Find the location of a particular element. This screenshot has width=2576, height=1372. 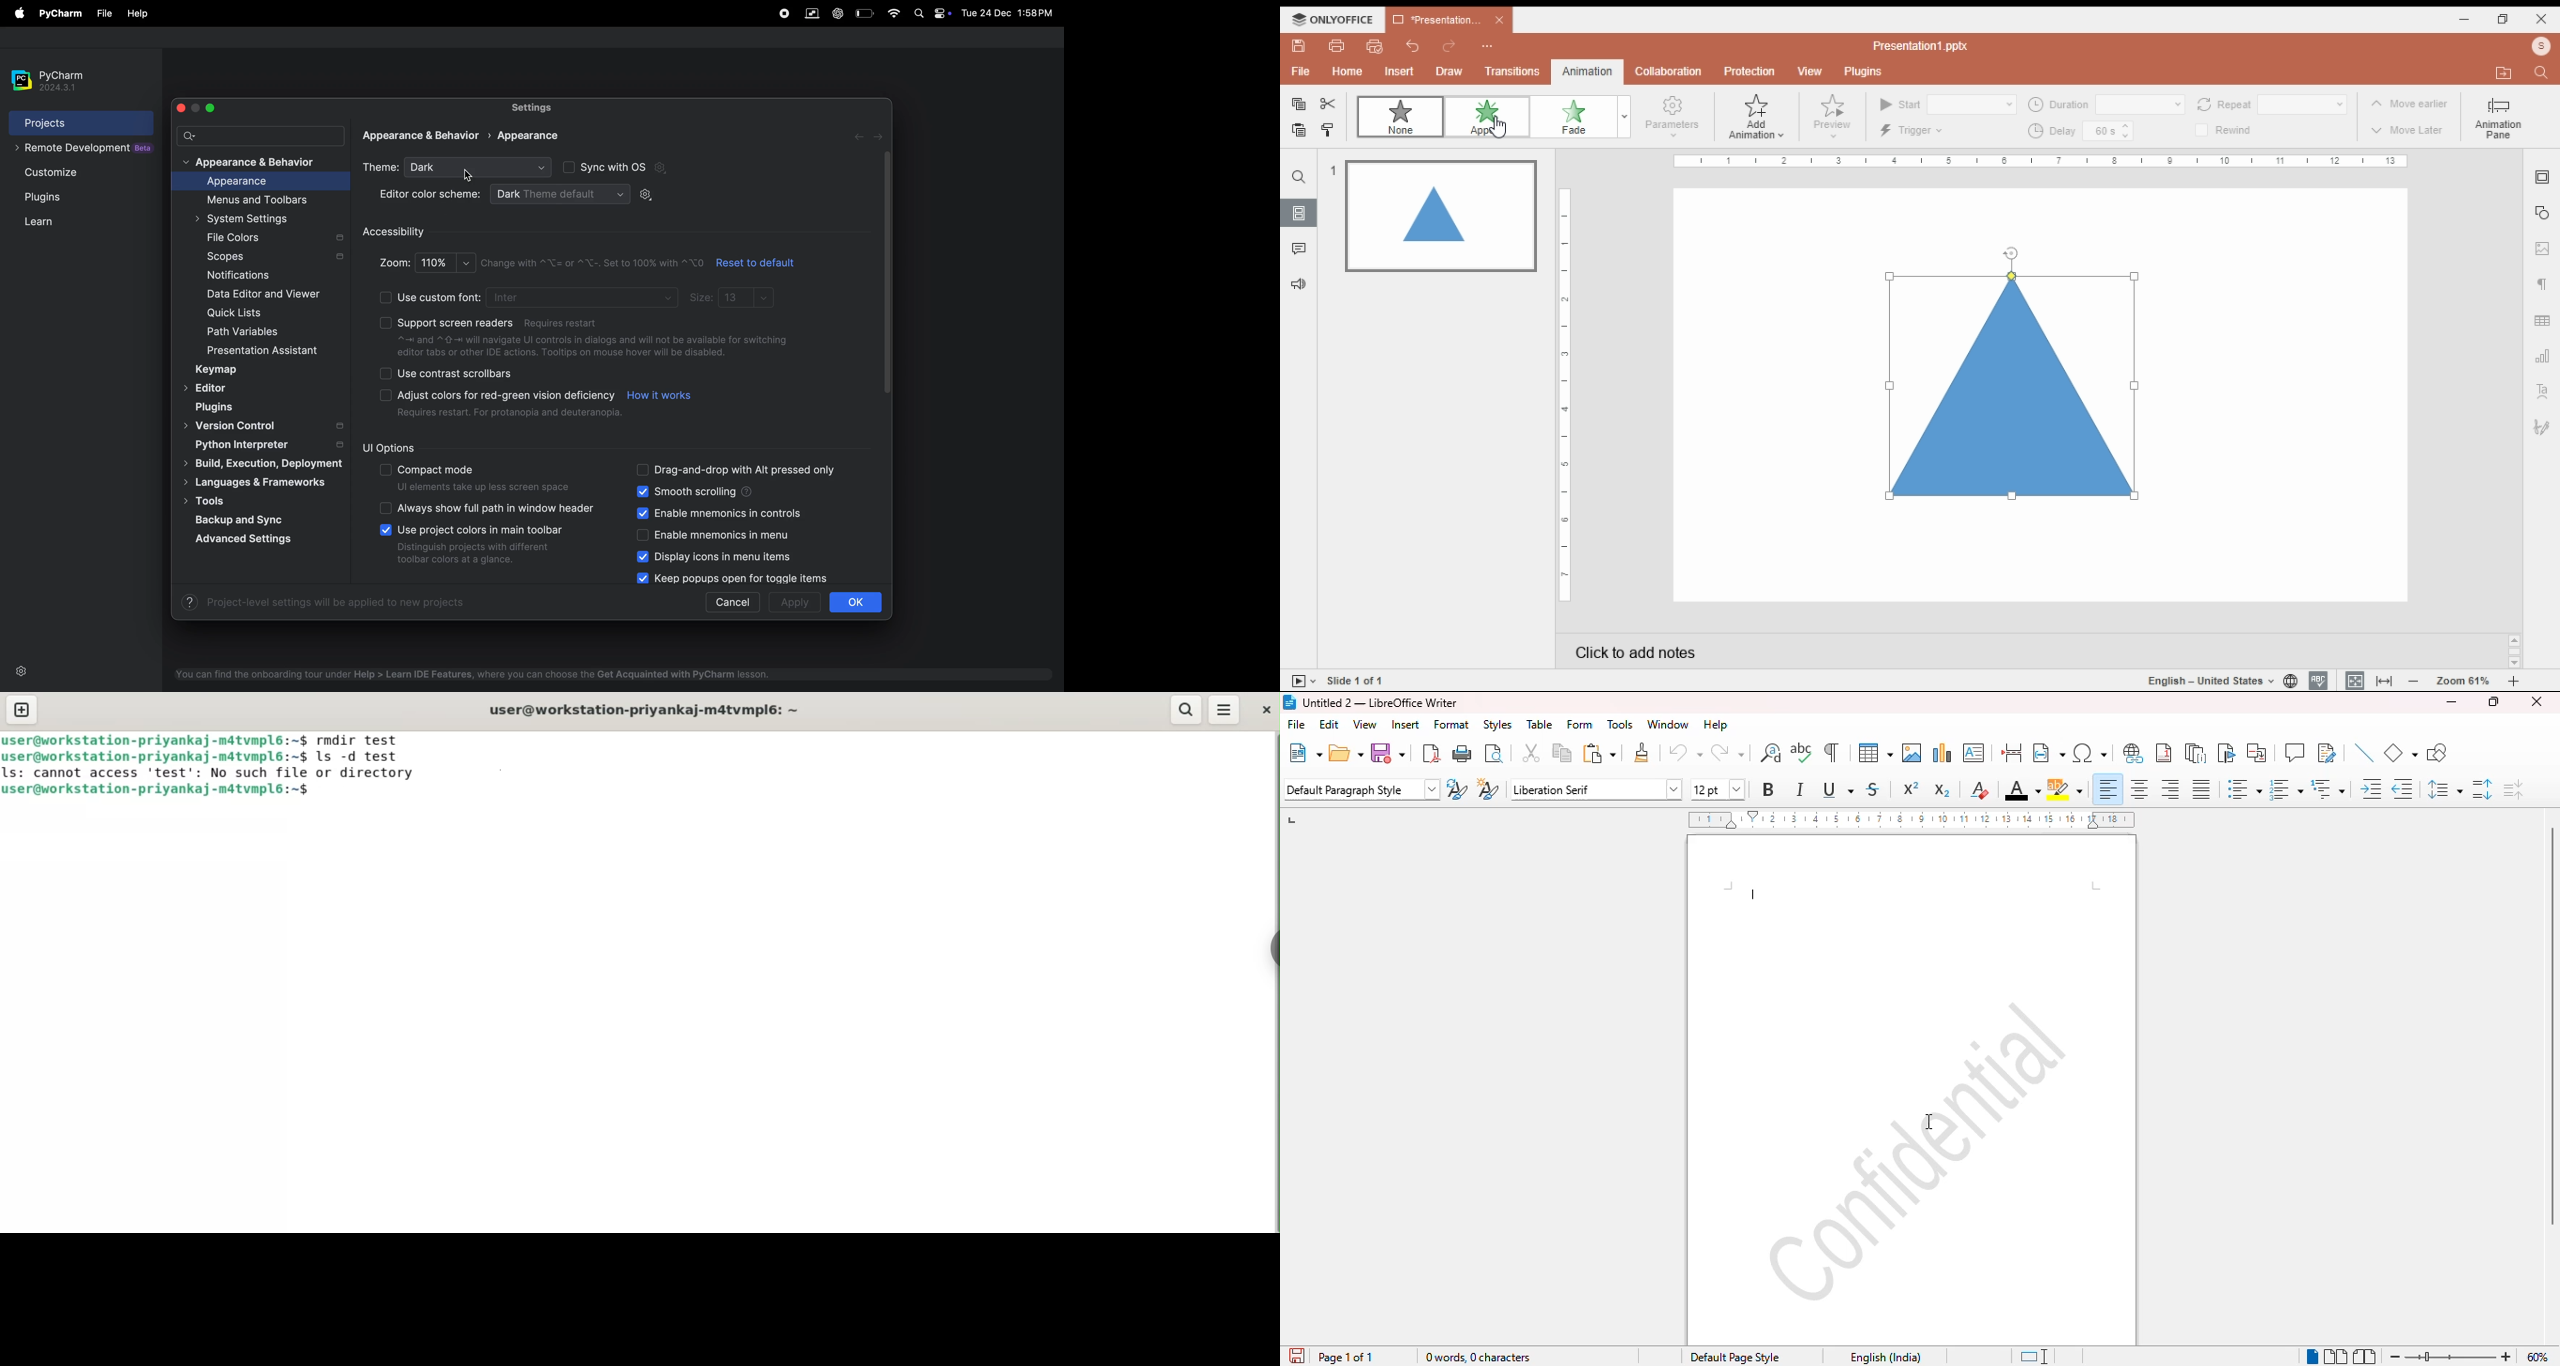

edit is located at coordinates (1329, 724).